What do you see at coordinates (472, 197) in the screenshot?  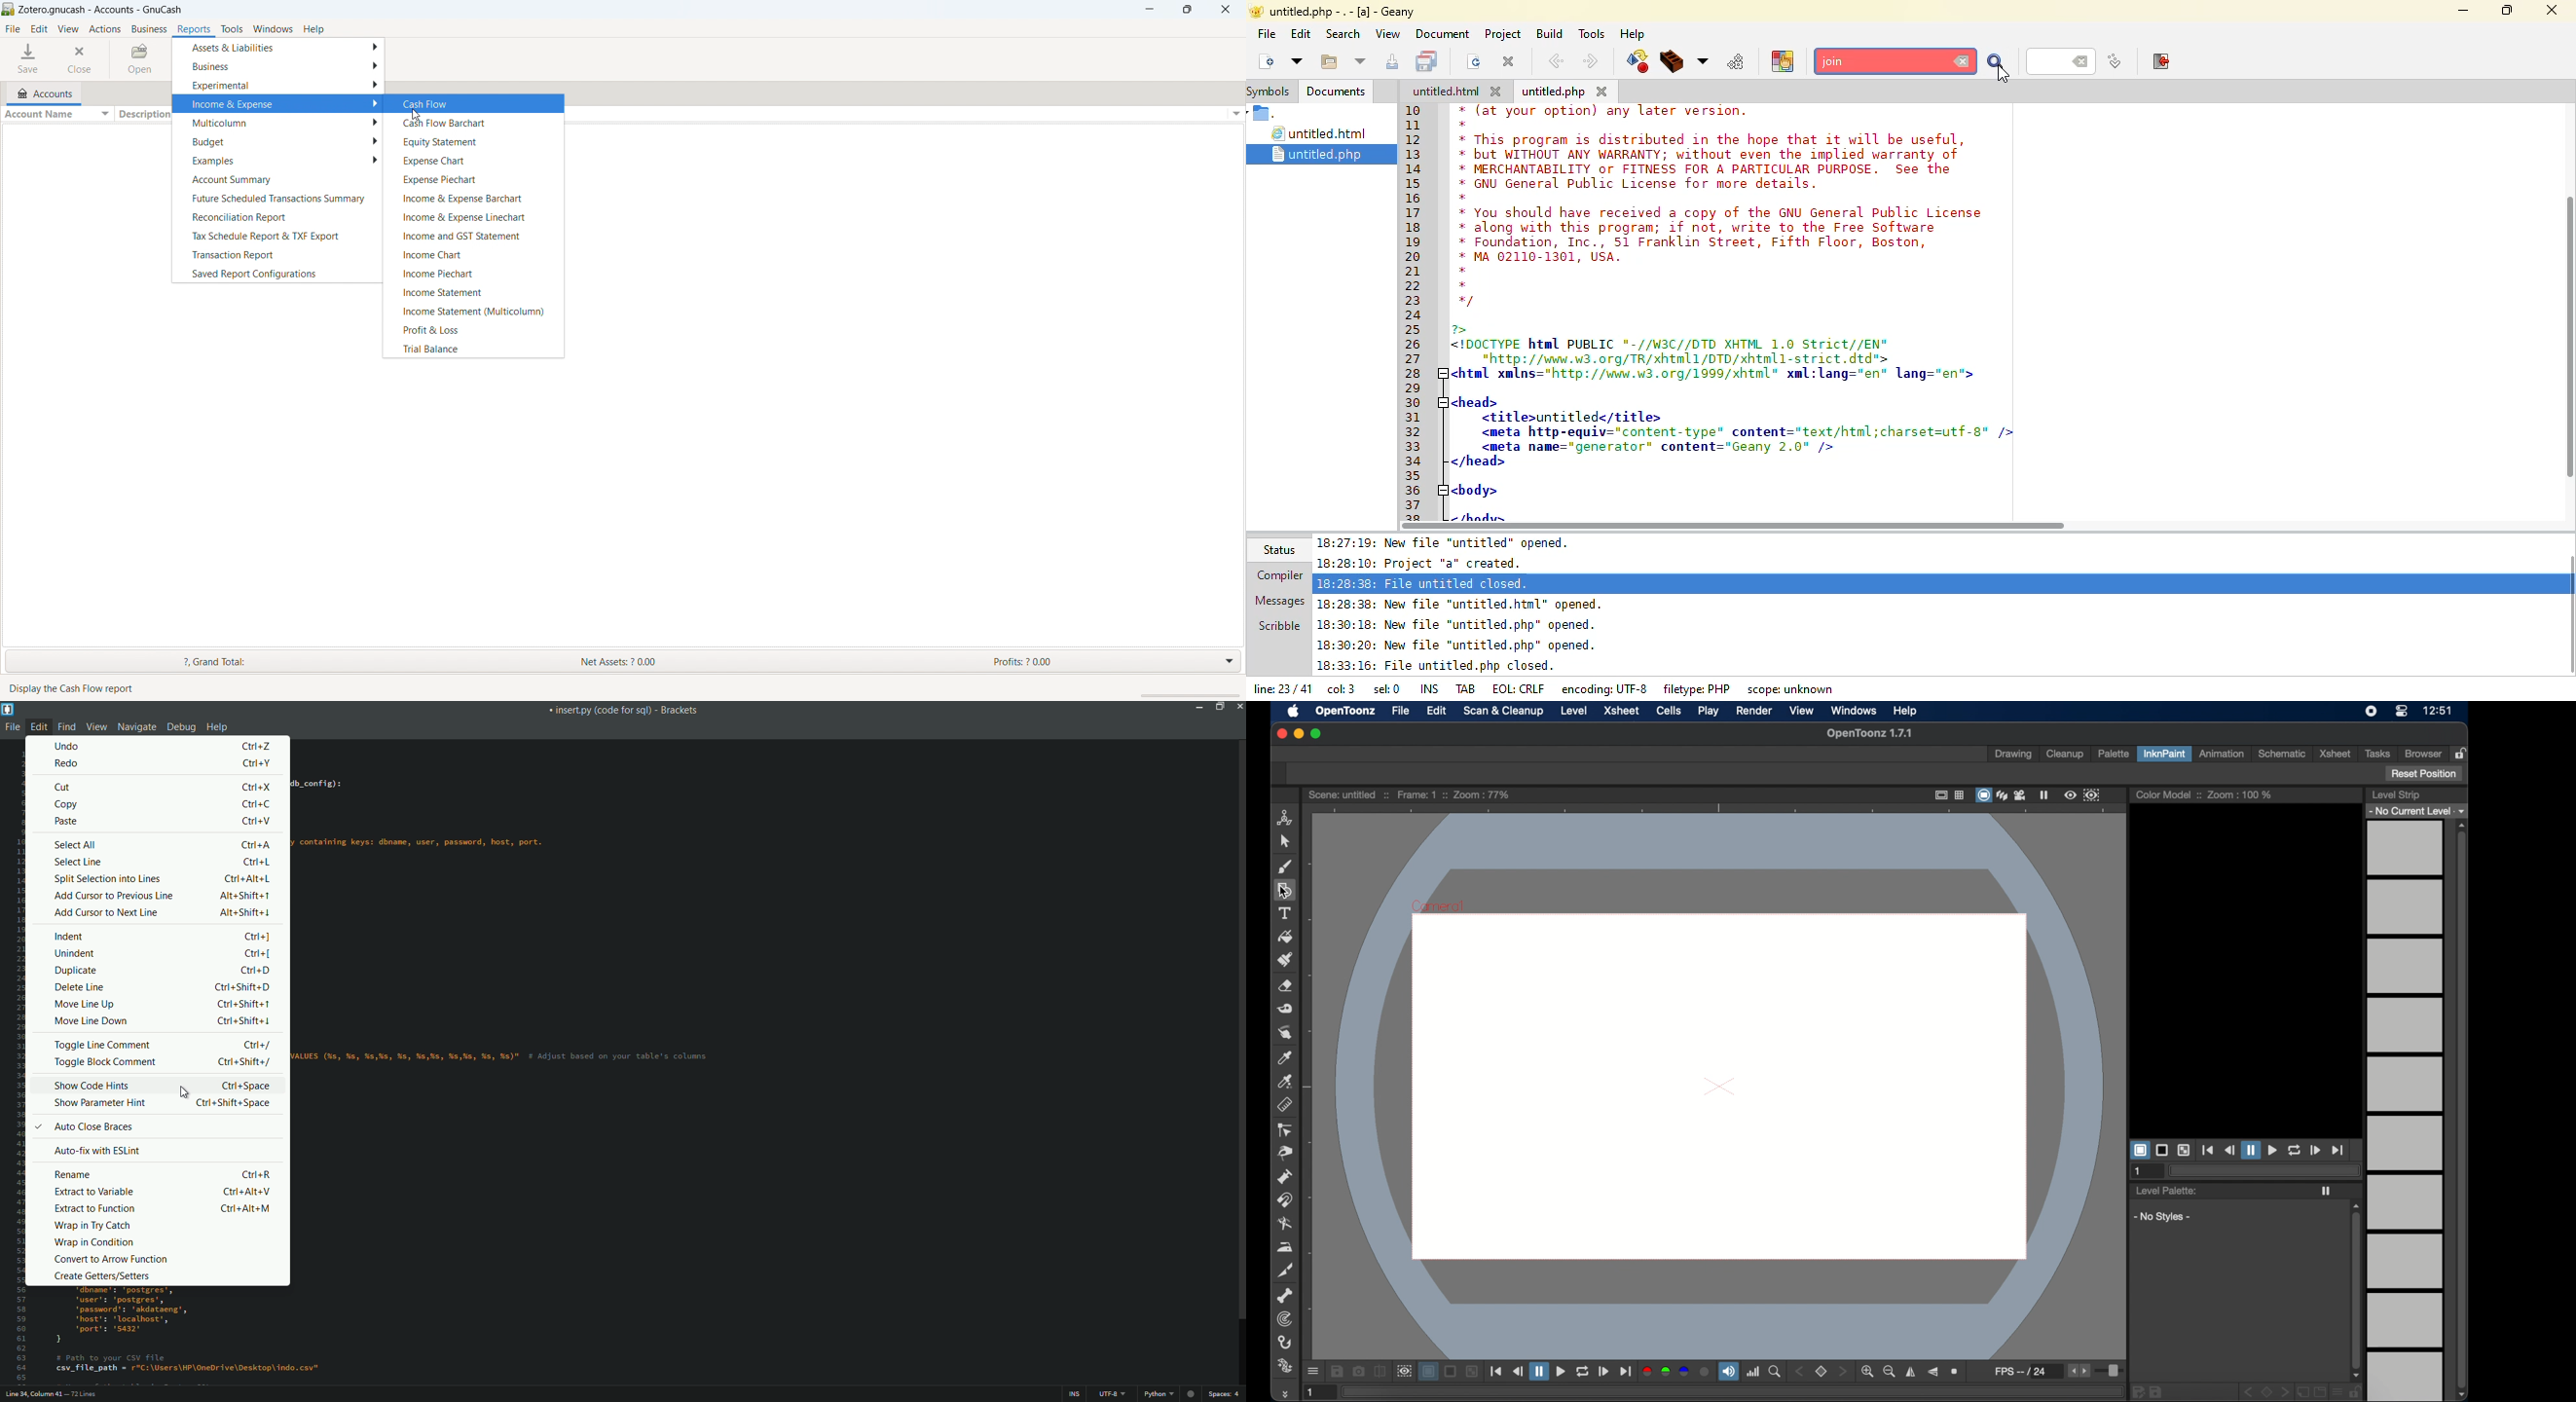 I see `income and exoense barchart` at bounding box center [472, 197].